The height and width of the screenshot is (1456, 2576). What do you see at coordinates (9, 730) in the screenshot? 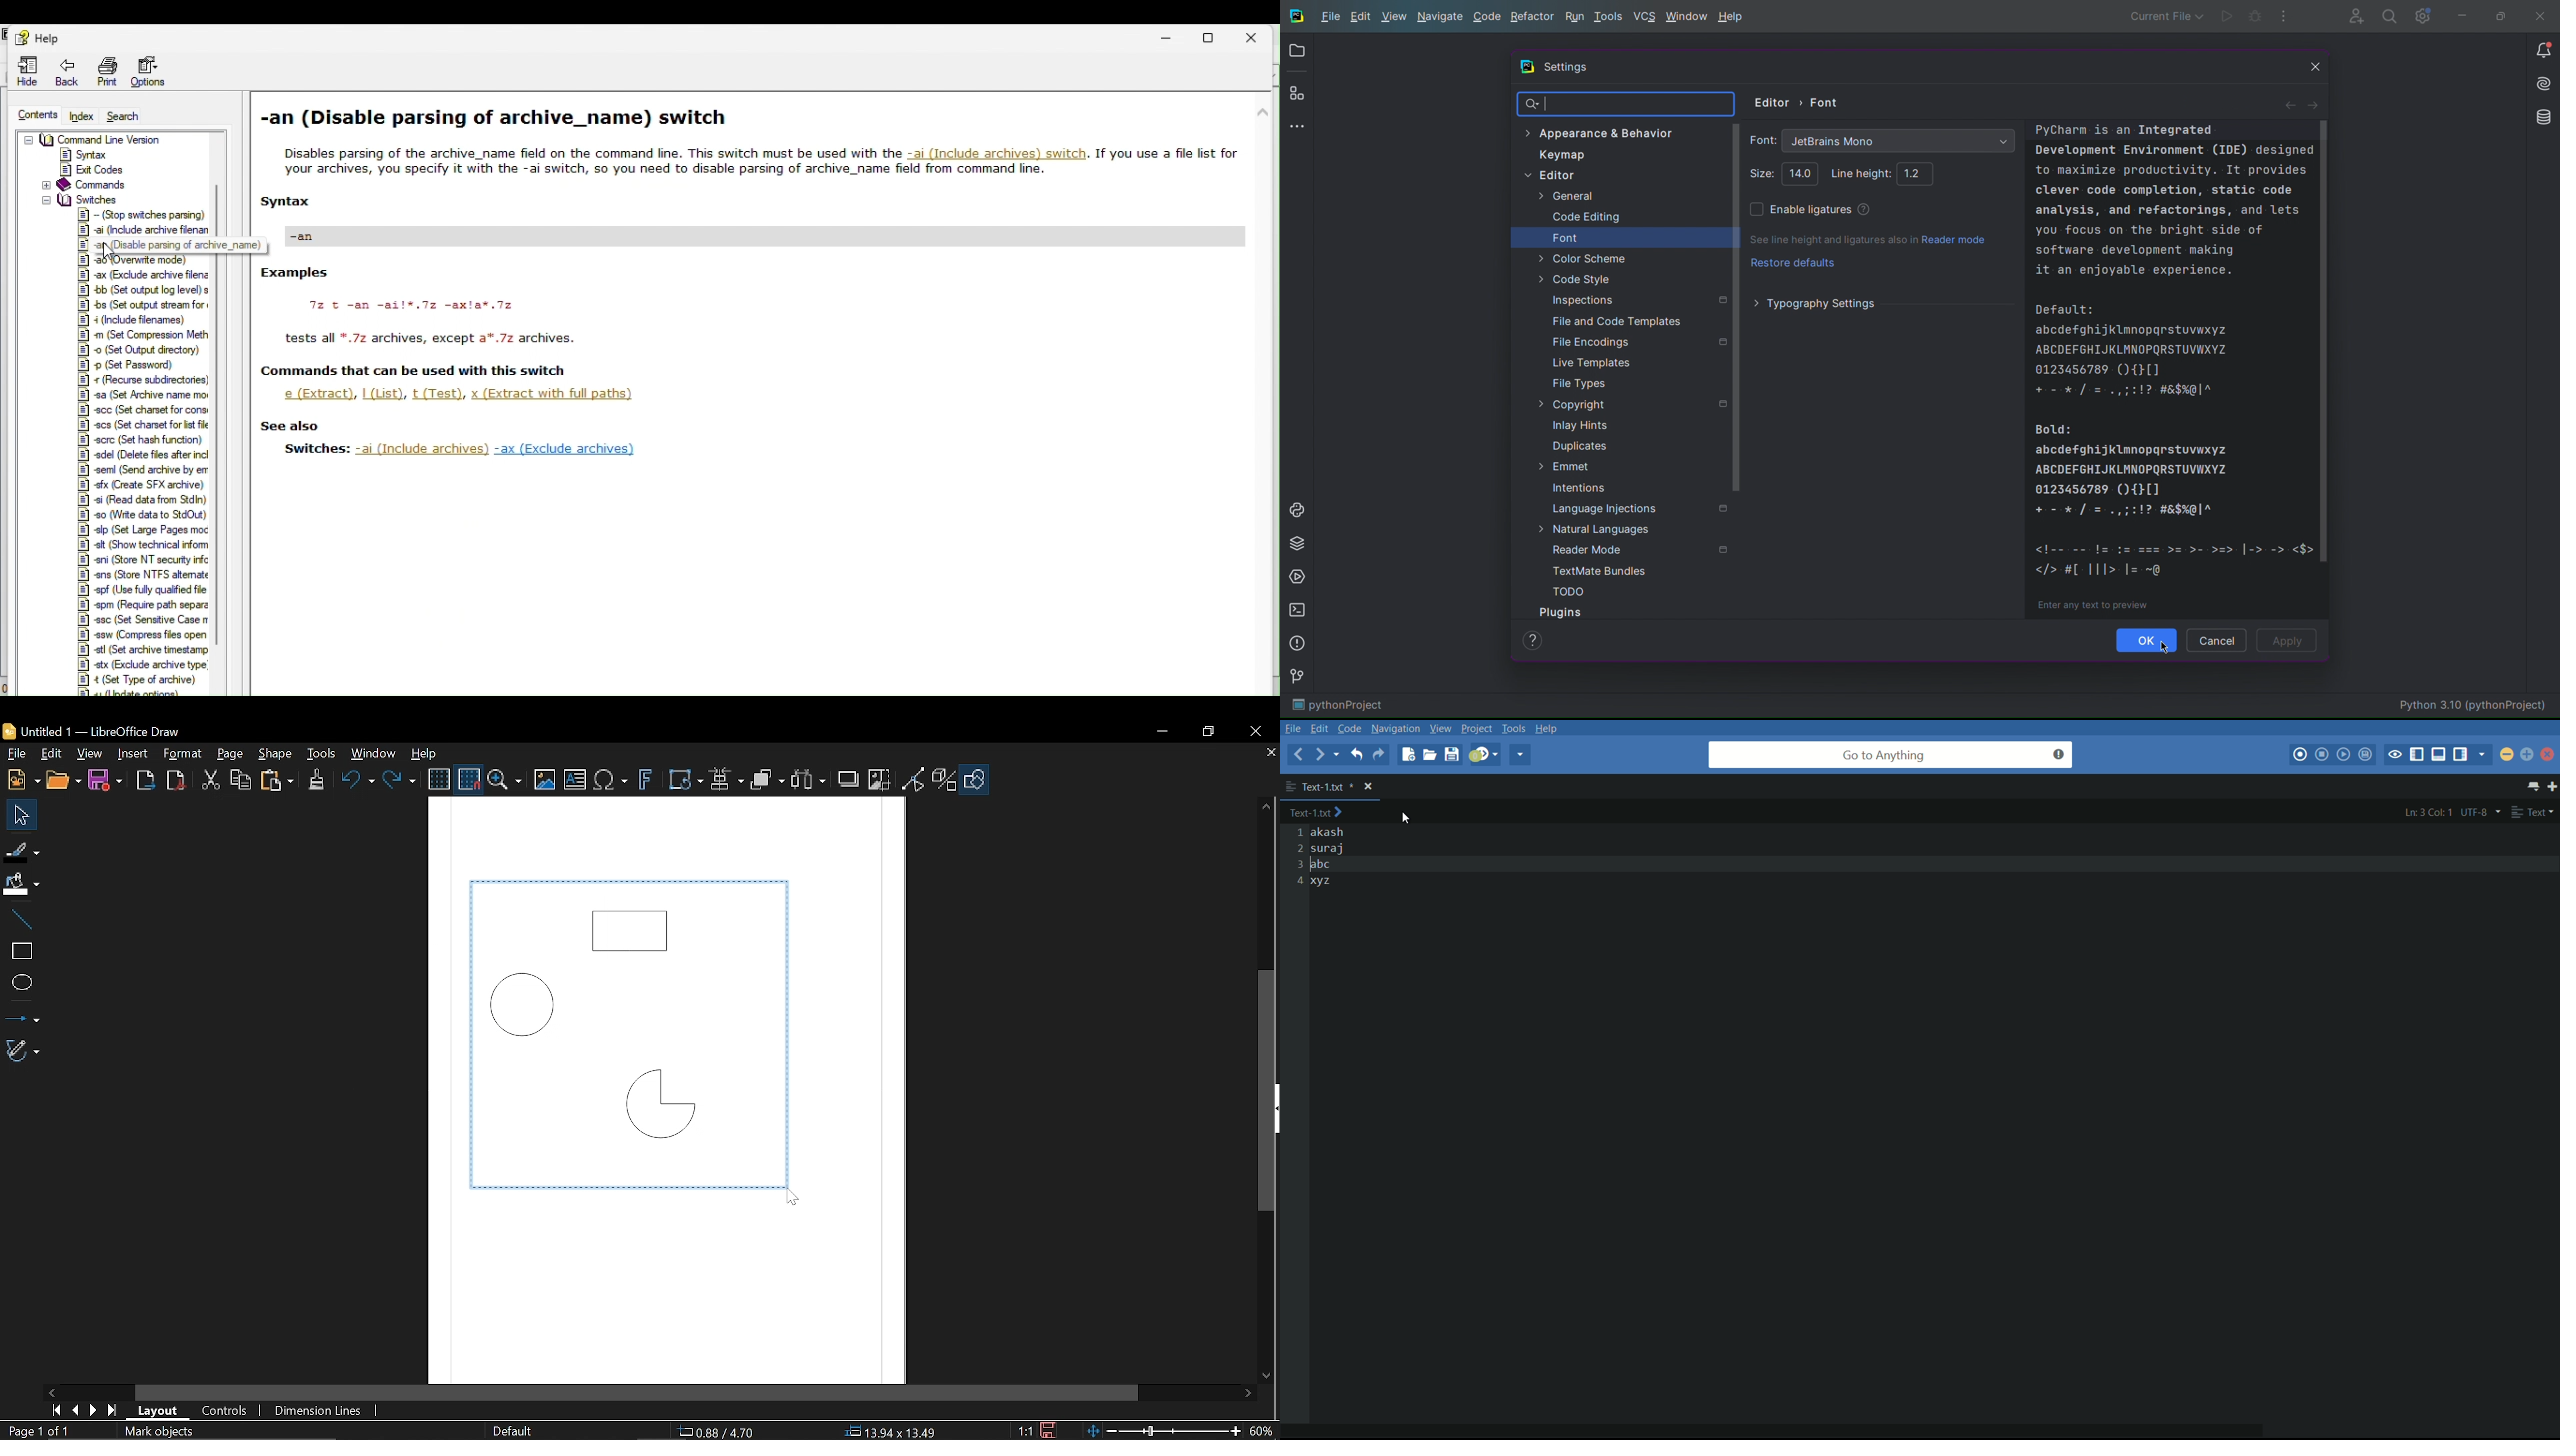
I see `Libreoffice Logo` at bounding box center [9, 730].